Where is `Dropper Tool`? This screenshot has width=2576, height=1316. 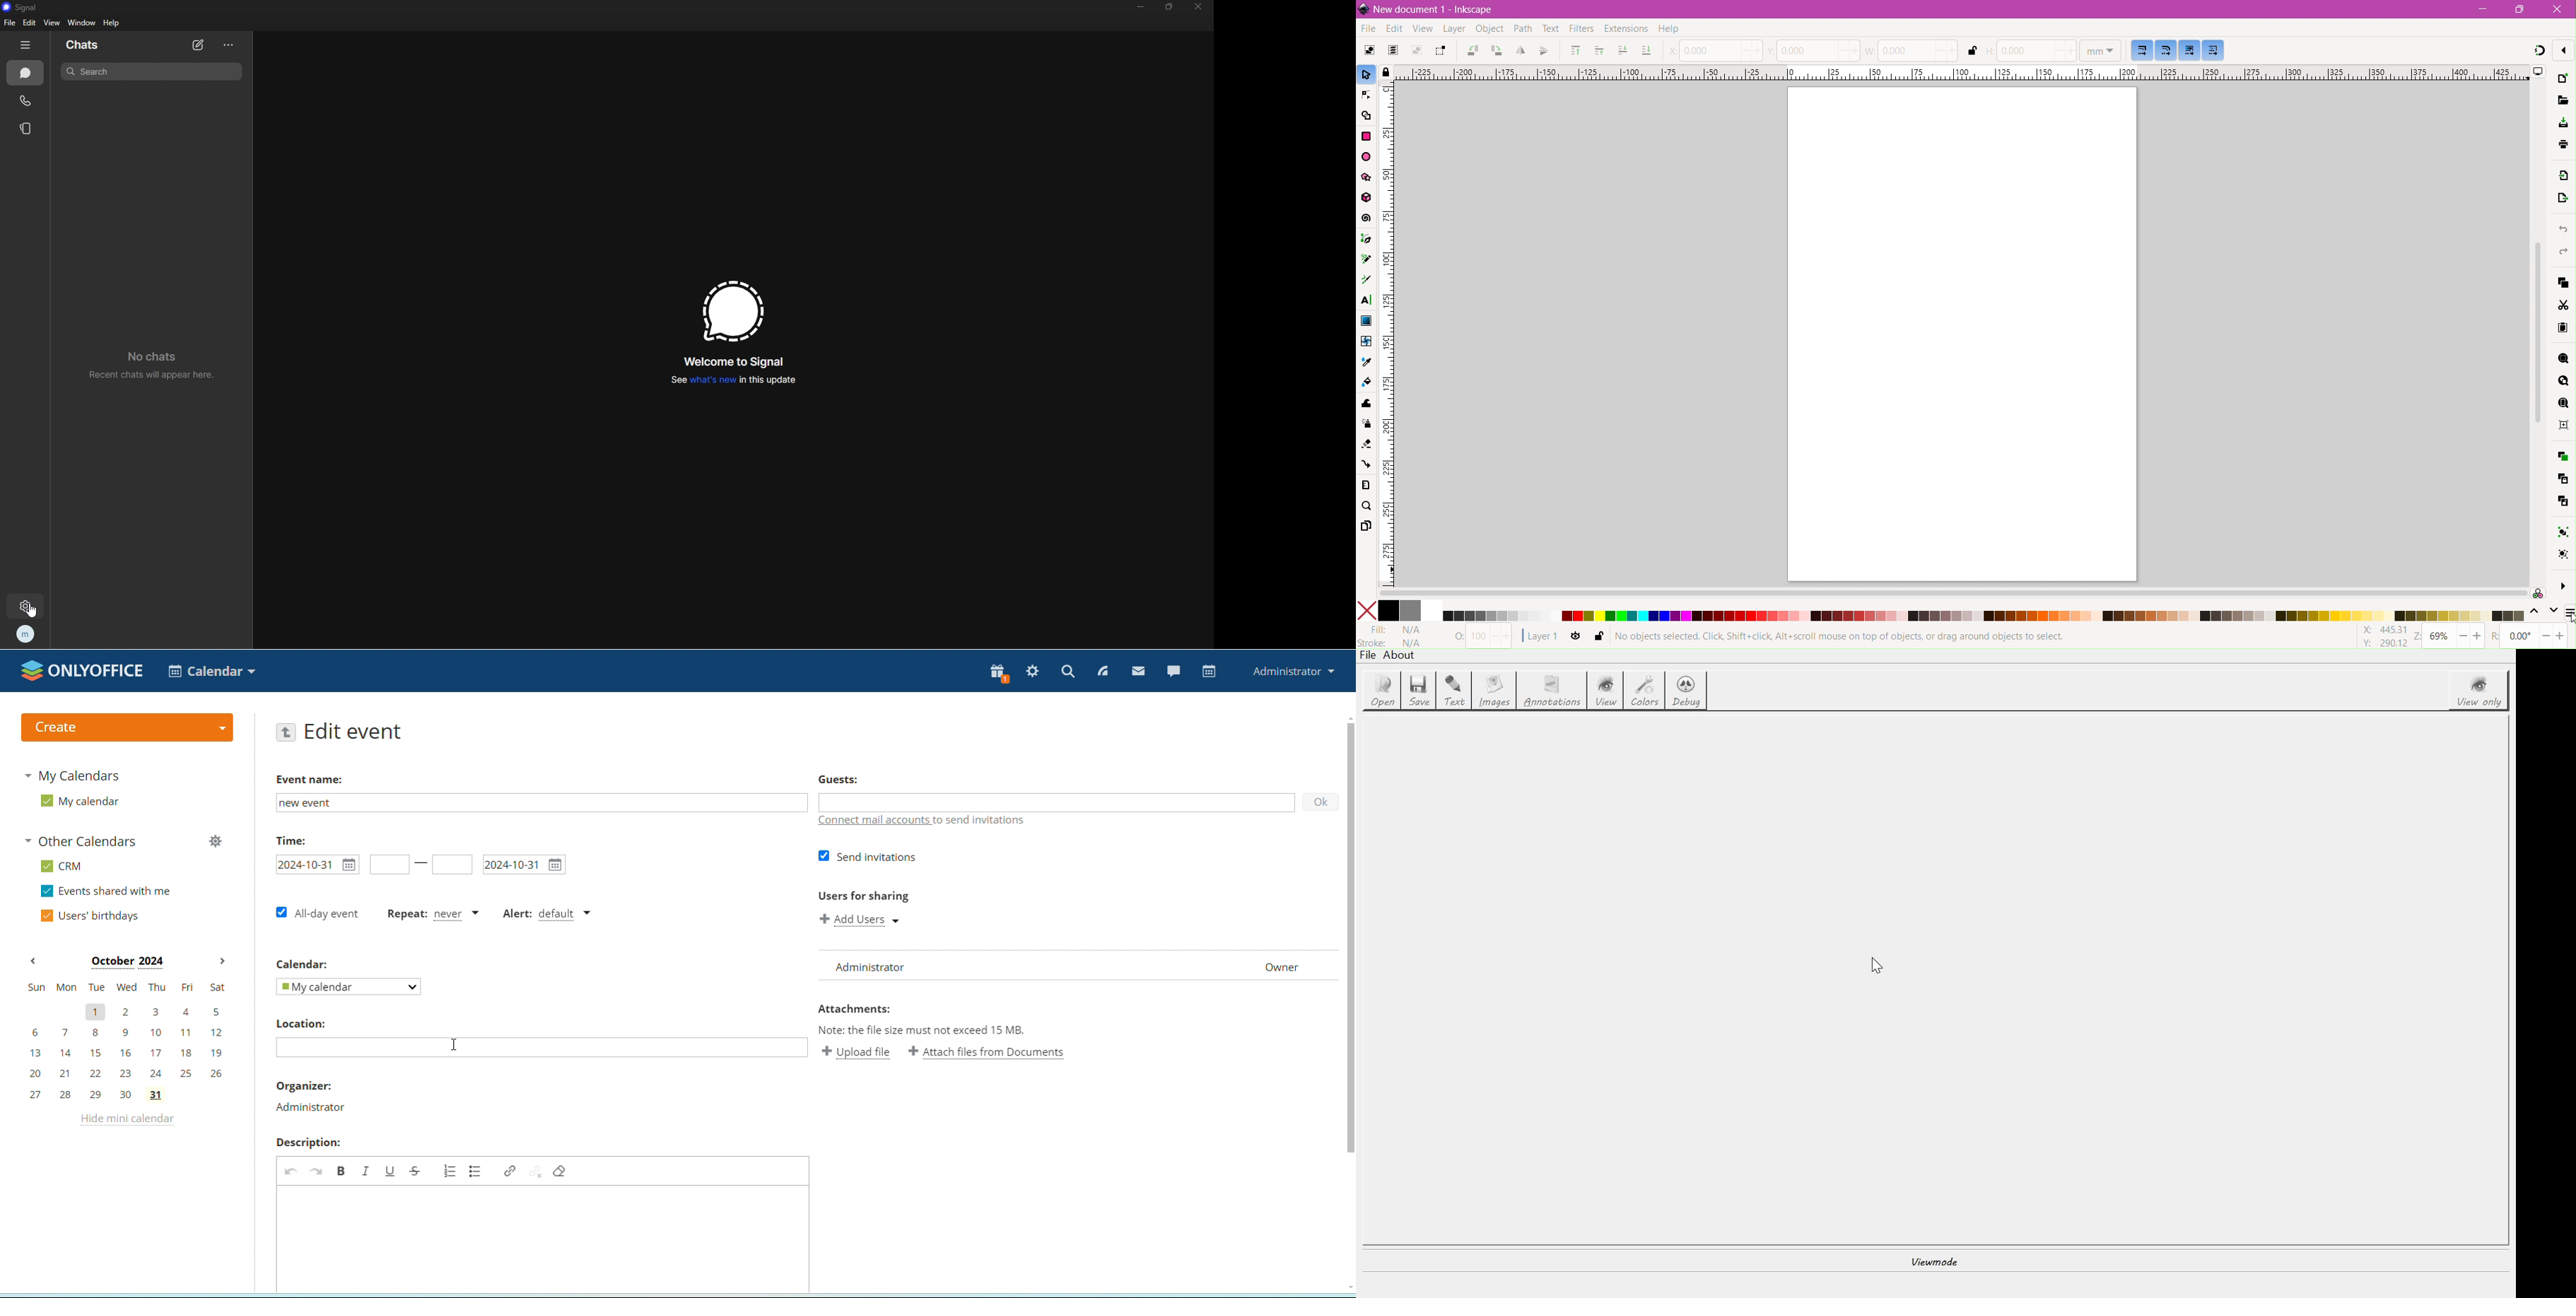 Dropper Tool is located at coordinates (1365, 361).